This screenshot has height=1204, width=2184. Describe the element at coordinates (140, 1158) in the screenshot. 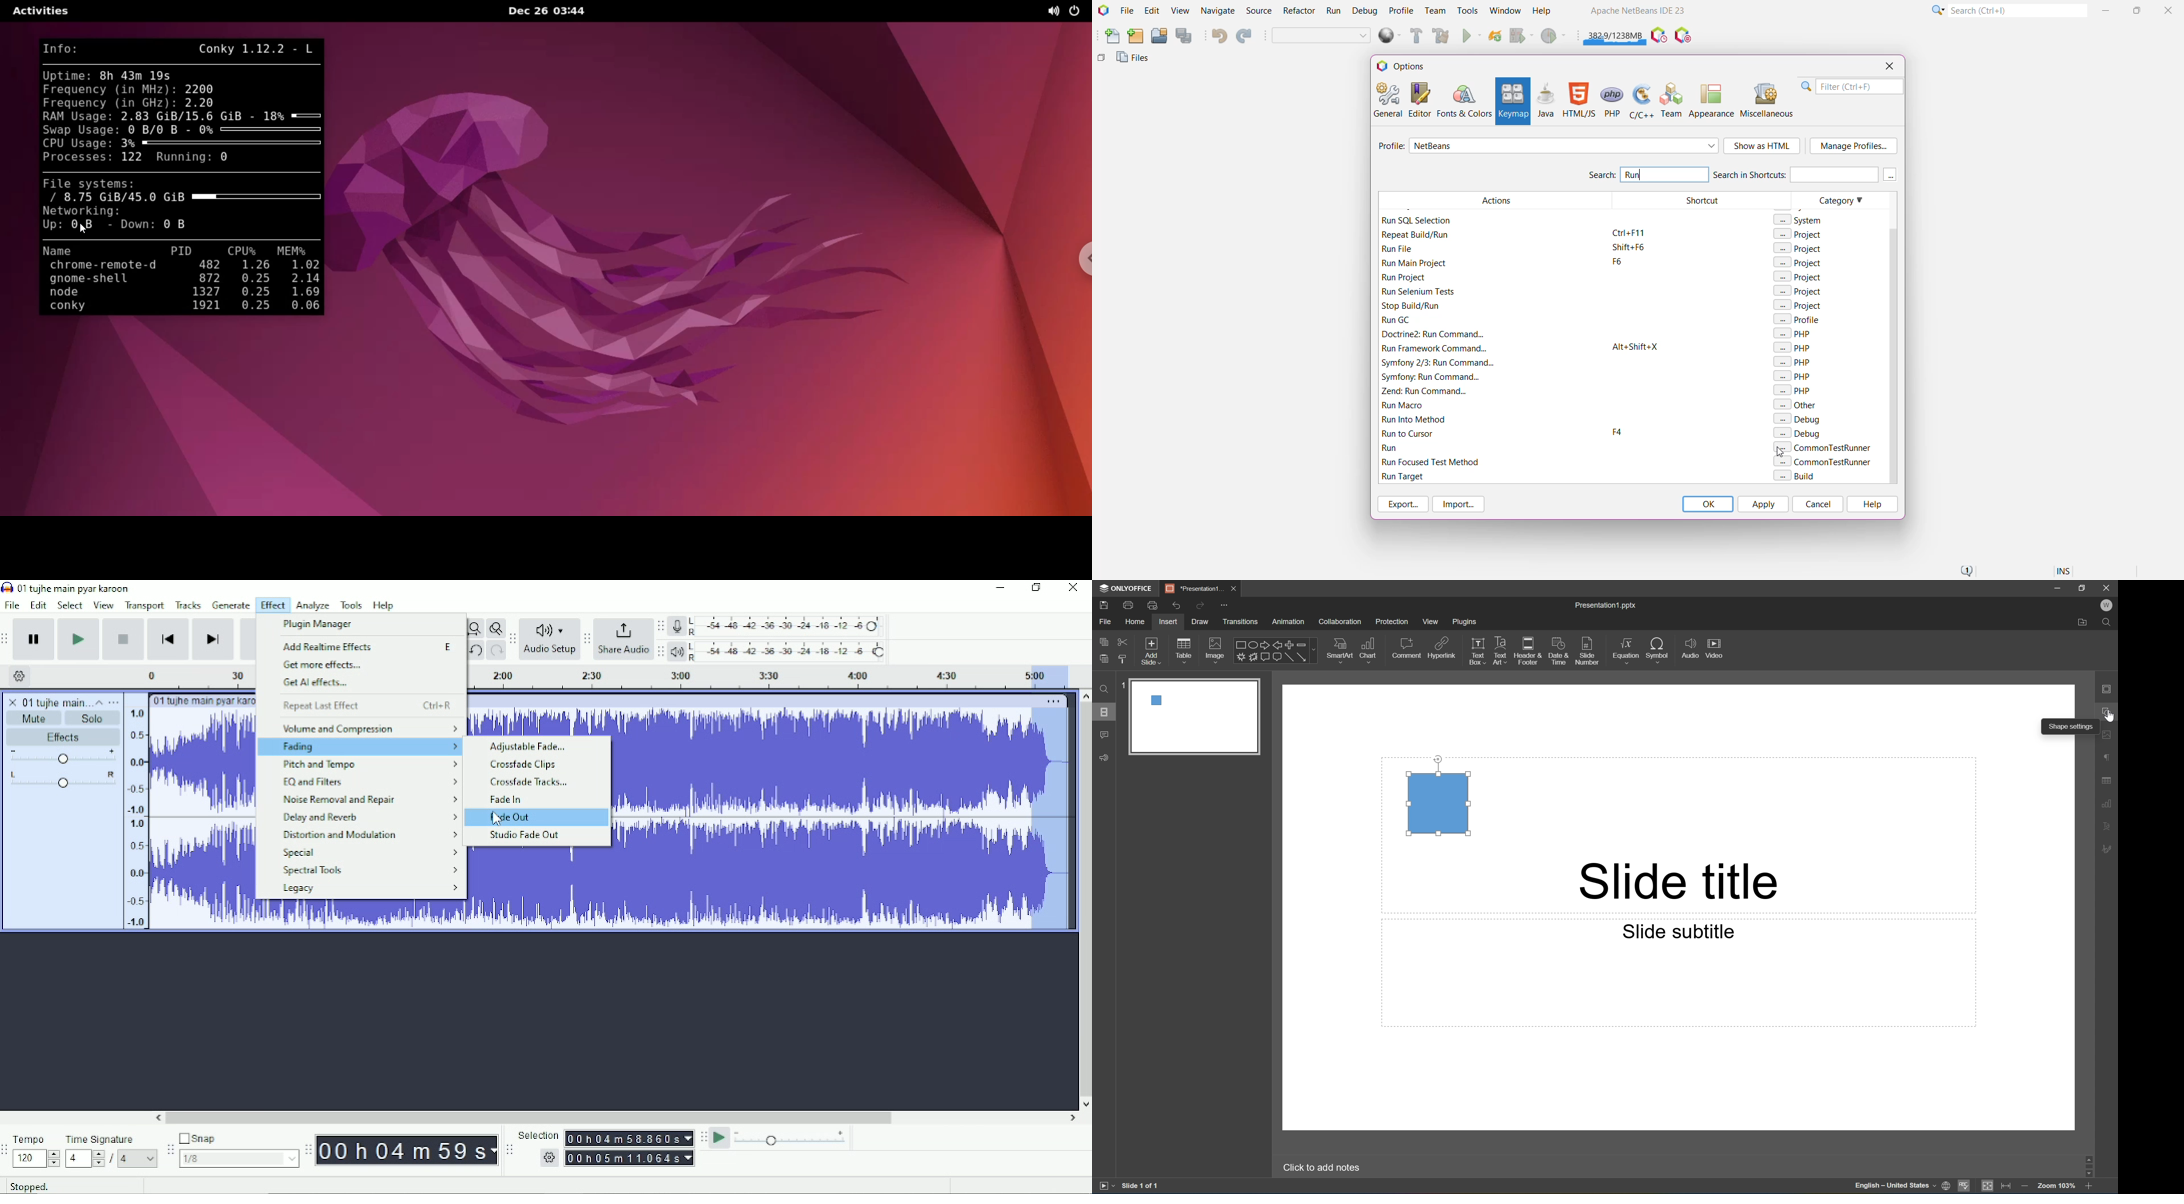

I see `4` at that location.